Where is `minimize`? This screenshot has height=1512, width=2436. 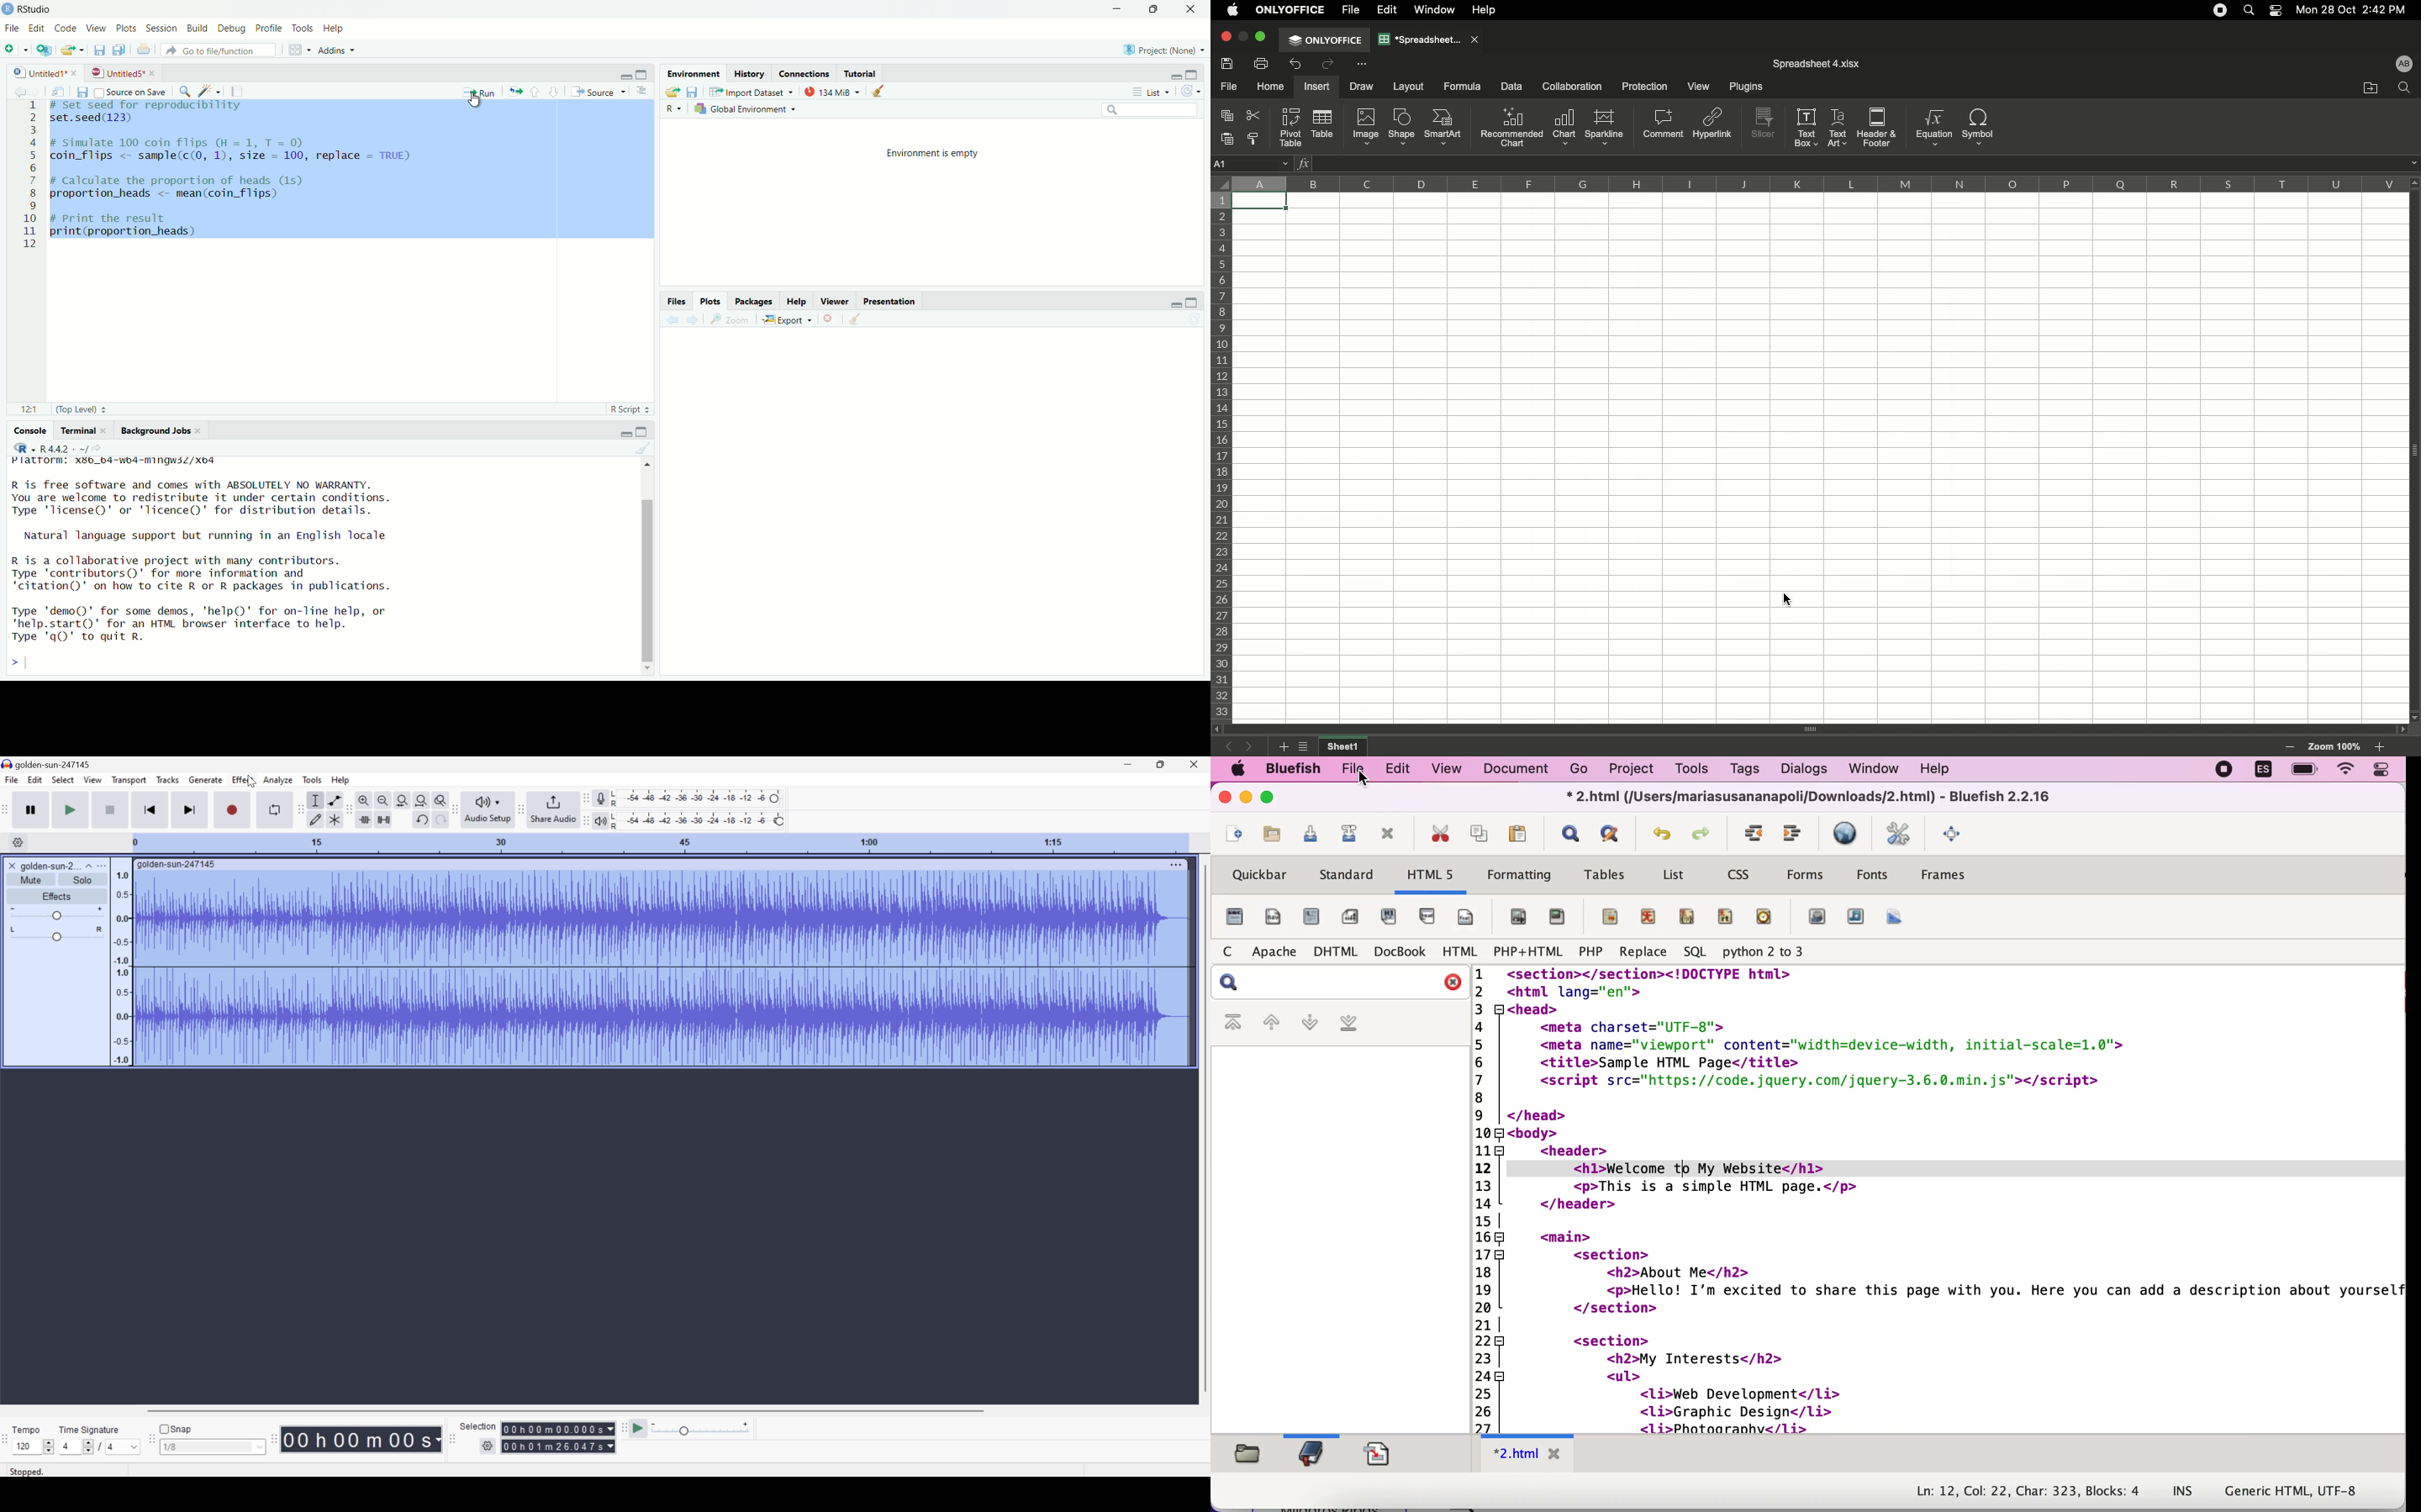
minimize is located at coordinates (1171, 73).